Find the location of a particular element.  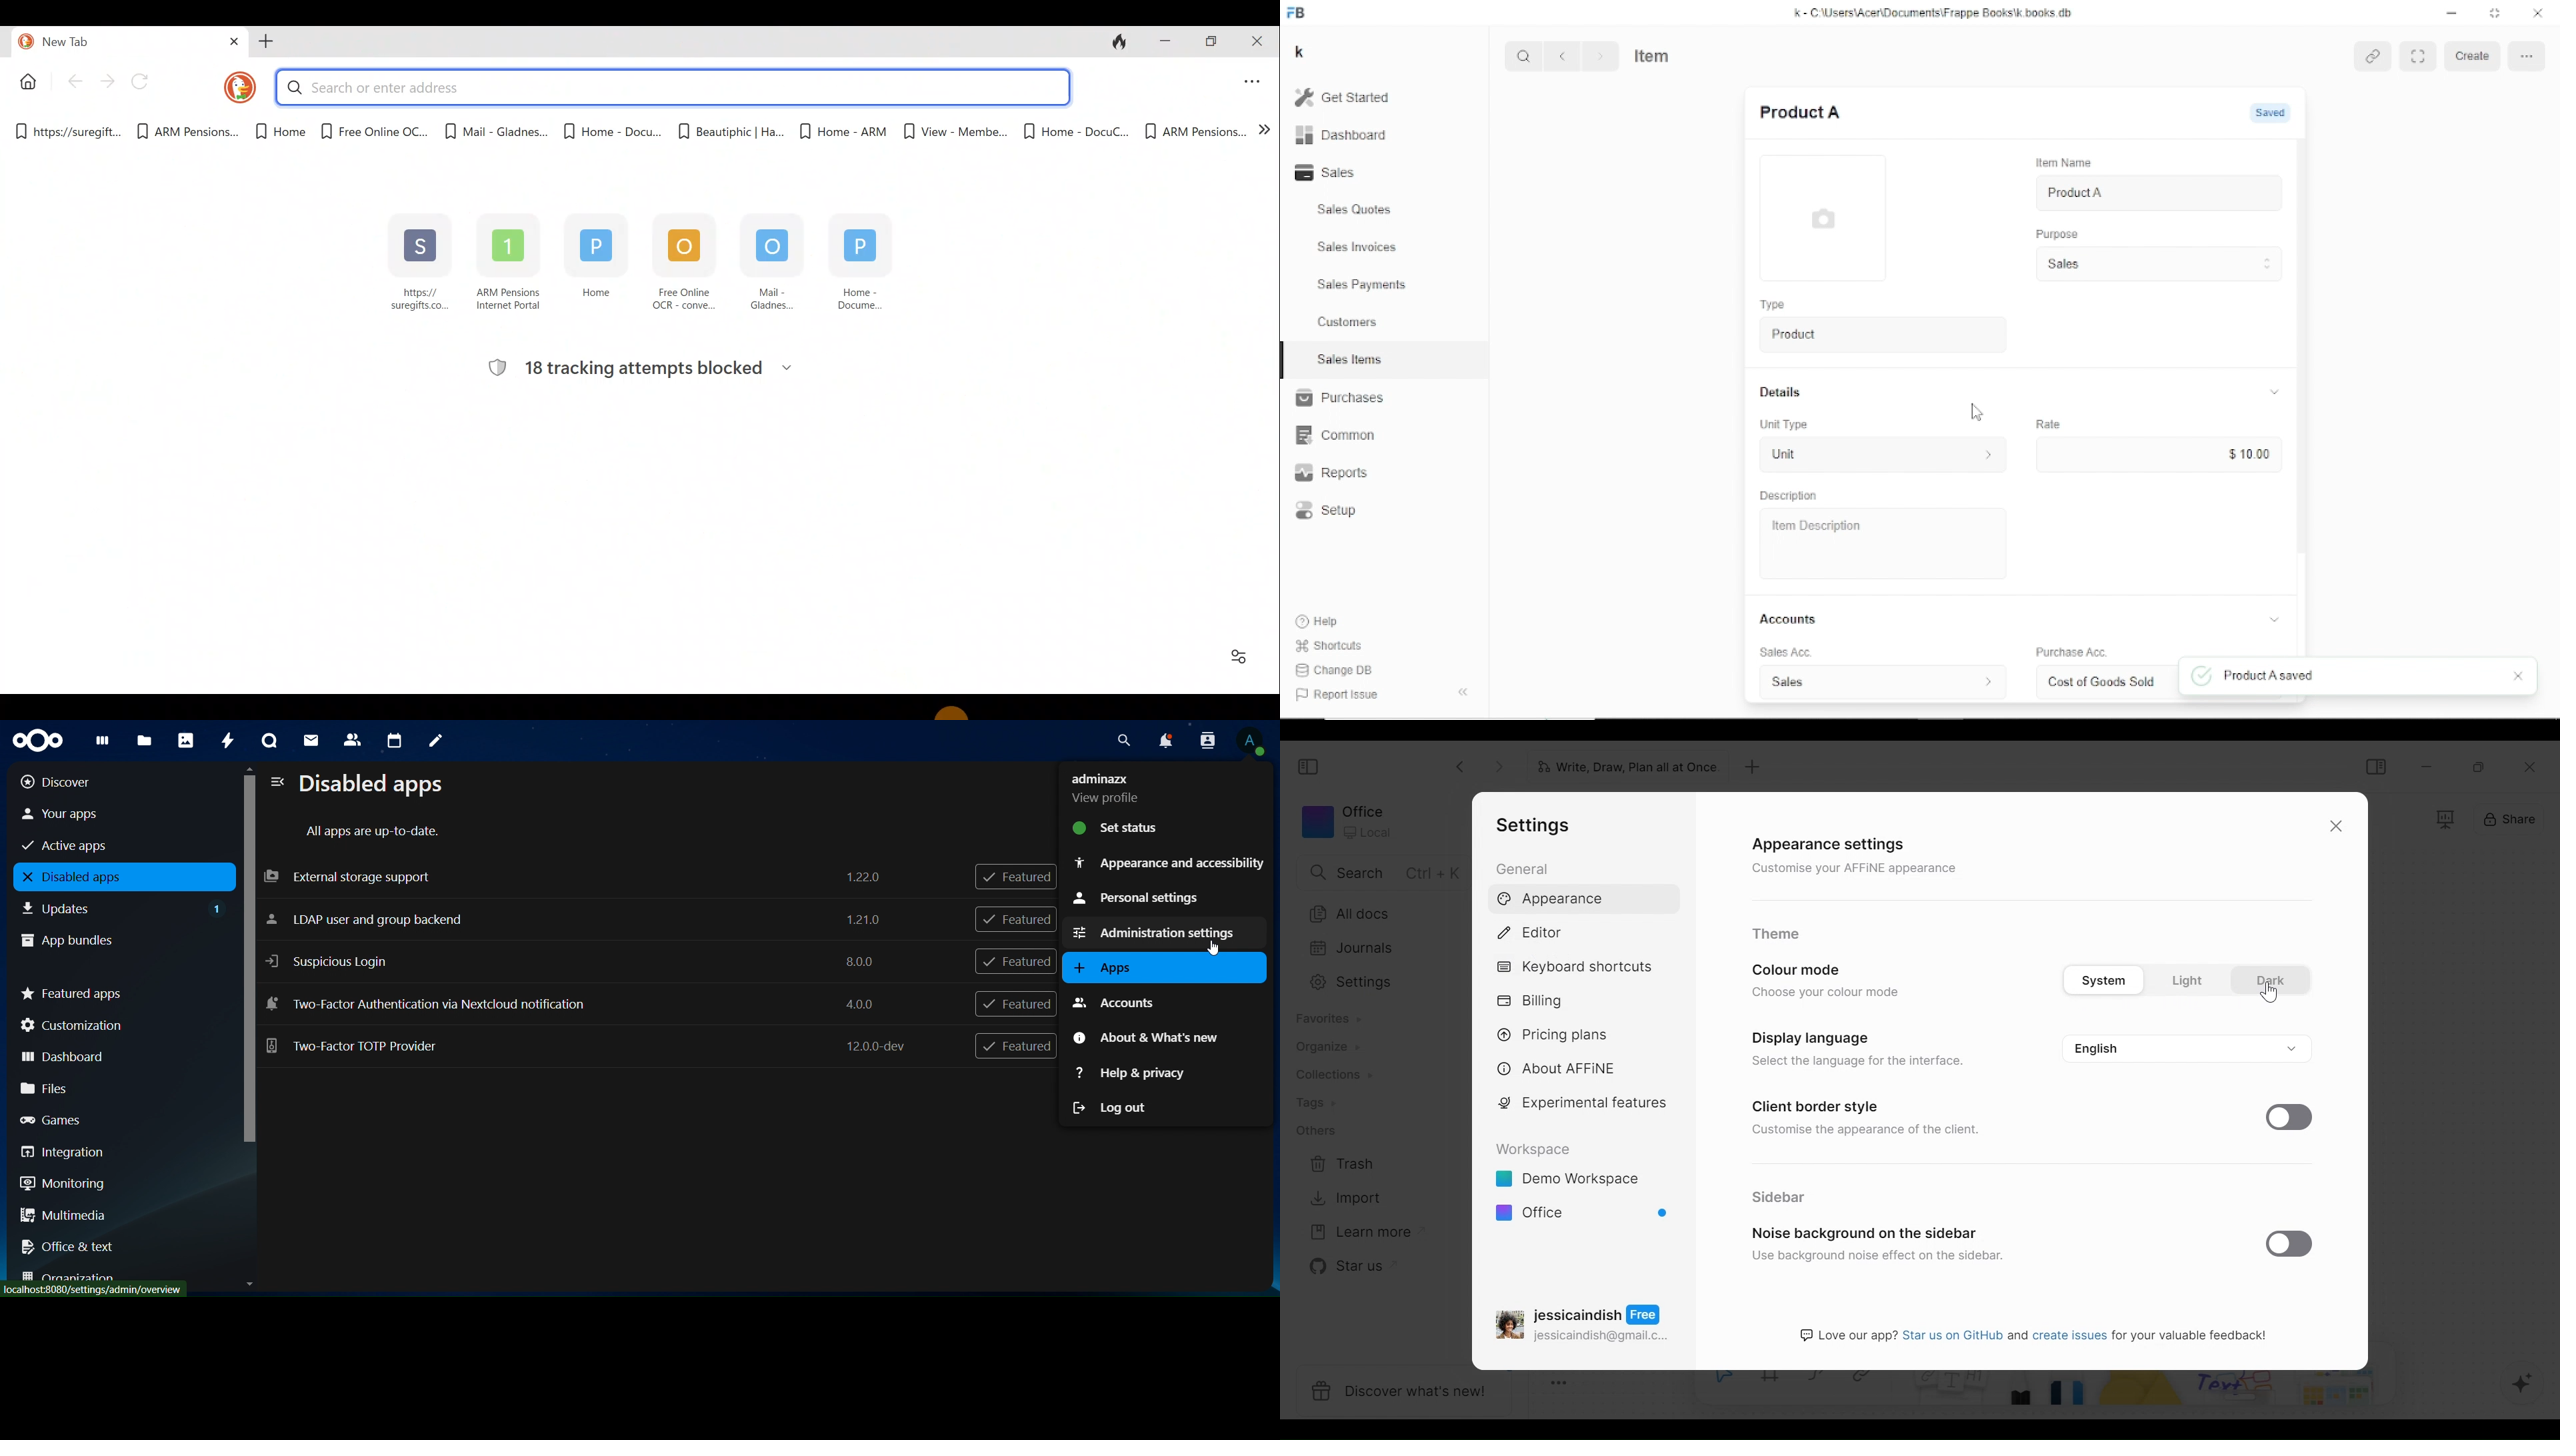

Cursor is located at coordinates (1976, 413).